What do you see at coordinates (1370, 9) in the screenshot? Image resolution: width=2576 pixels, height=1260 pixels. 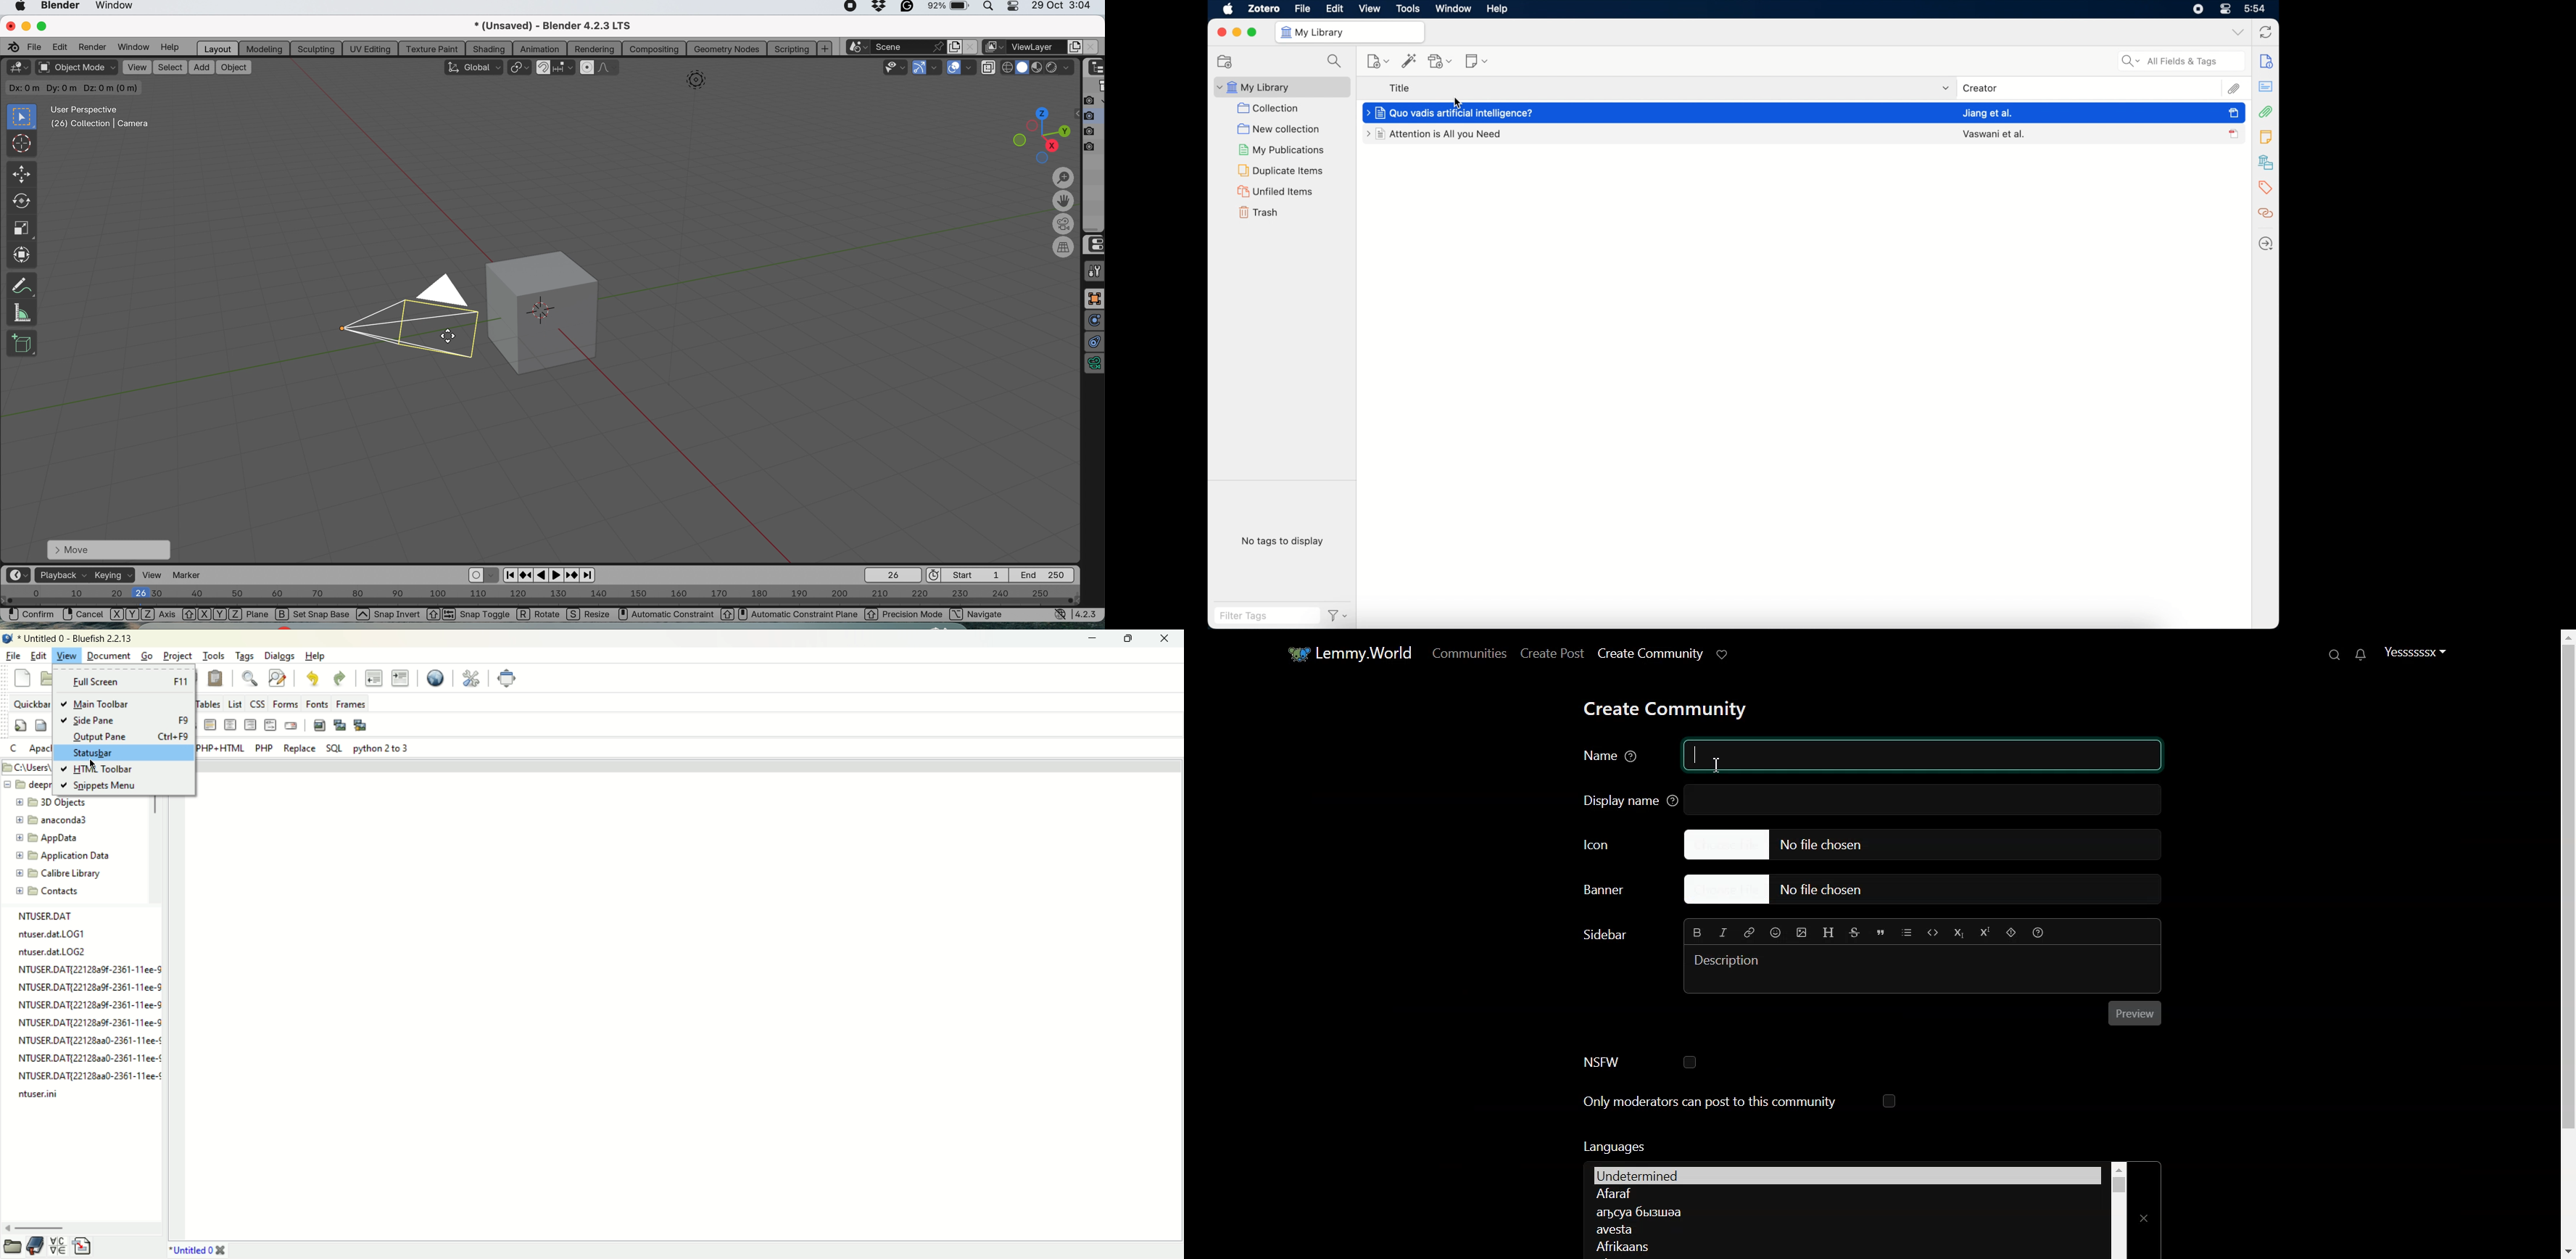 I see `view` at bounding box center [1370, 9].